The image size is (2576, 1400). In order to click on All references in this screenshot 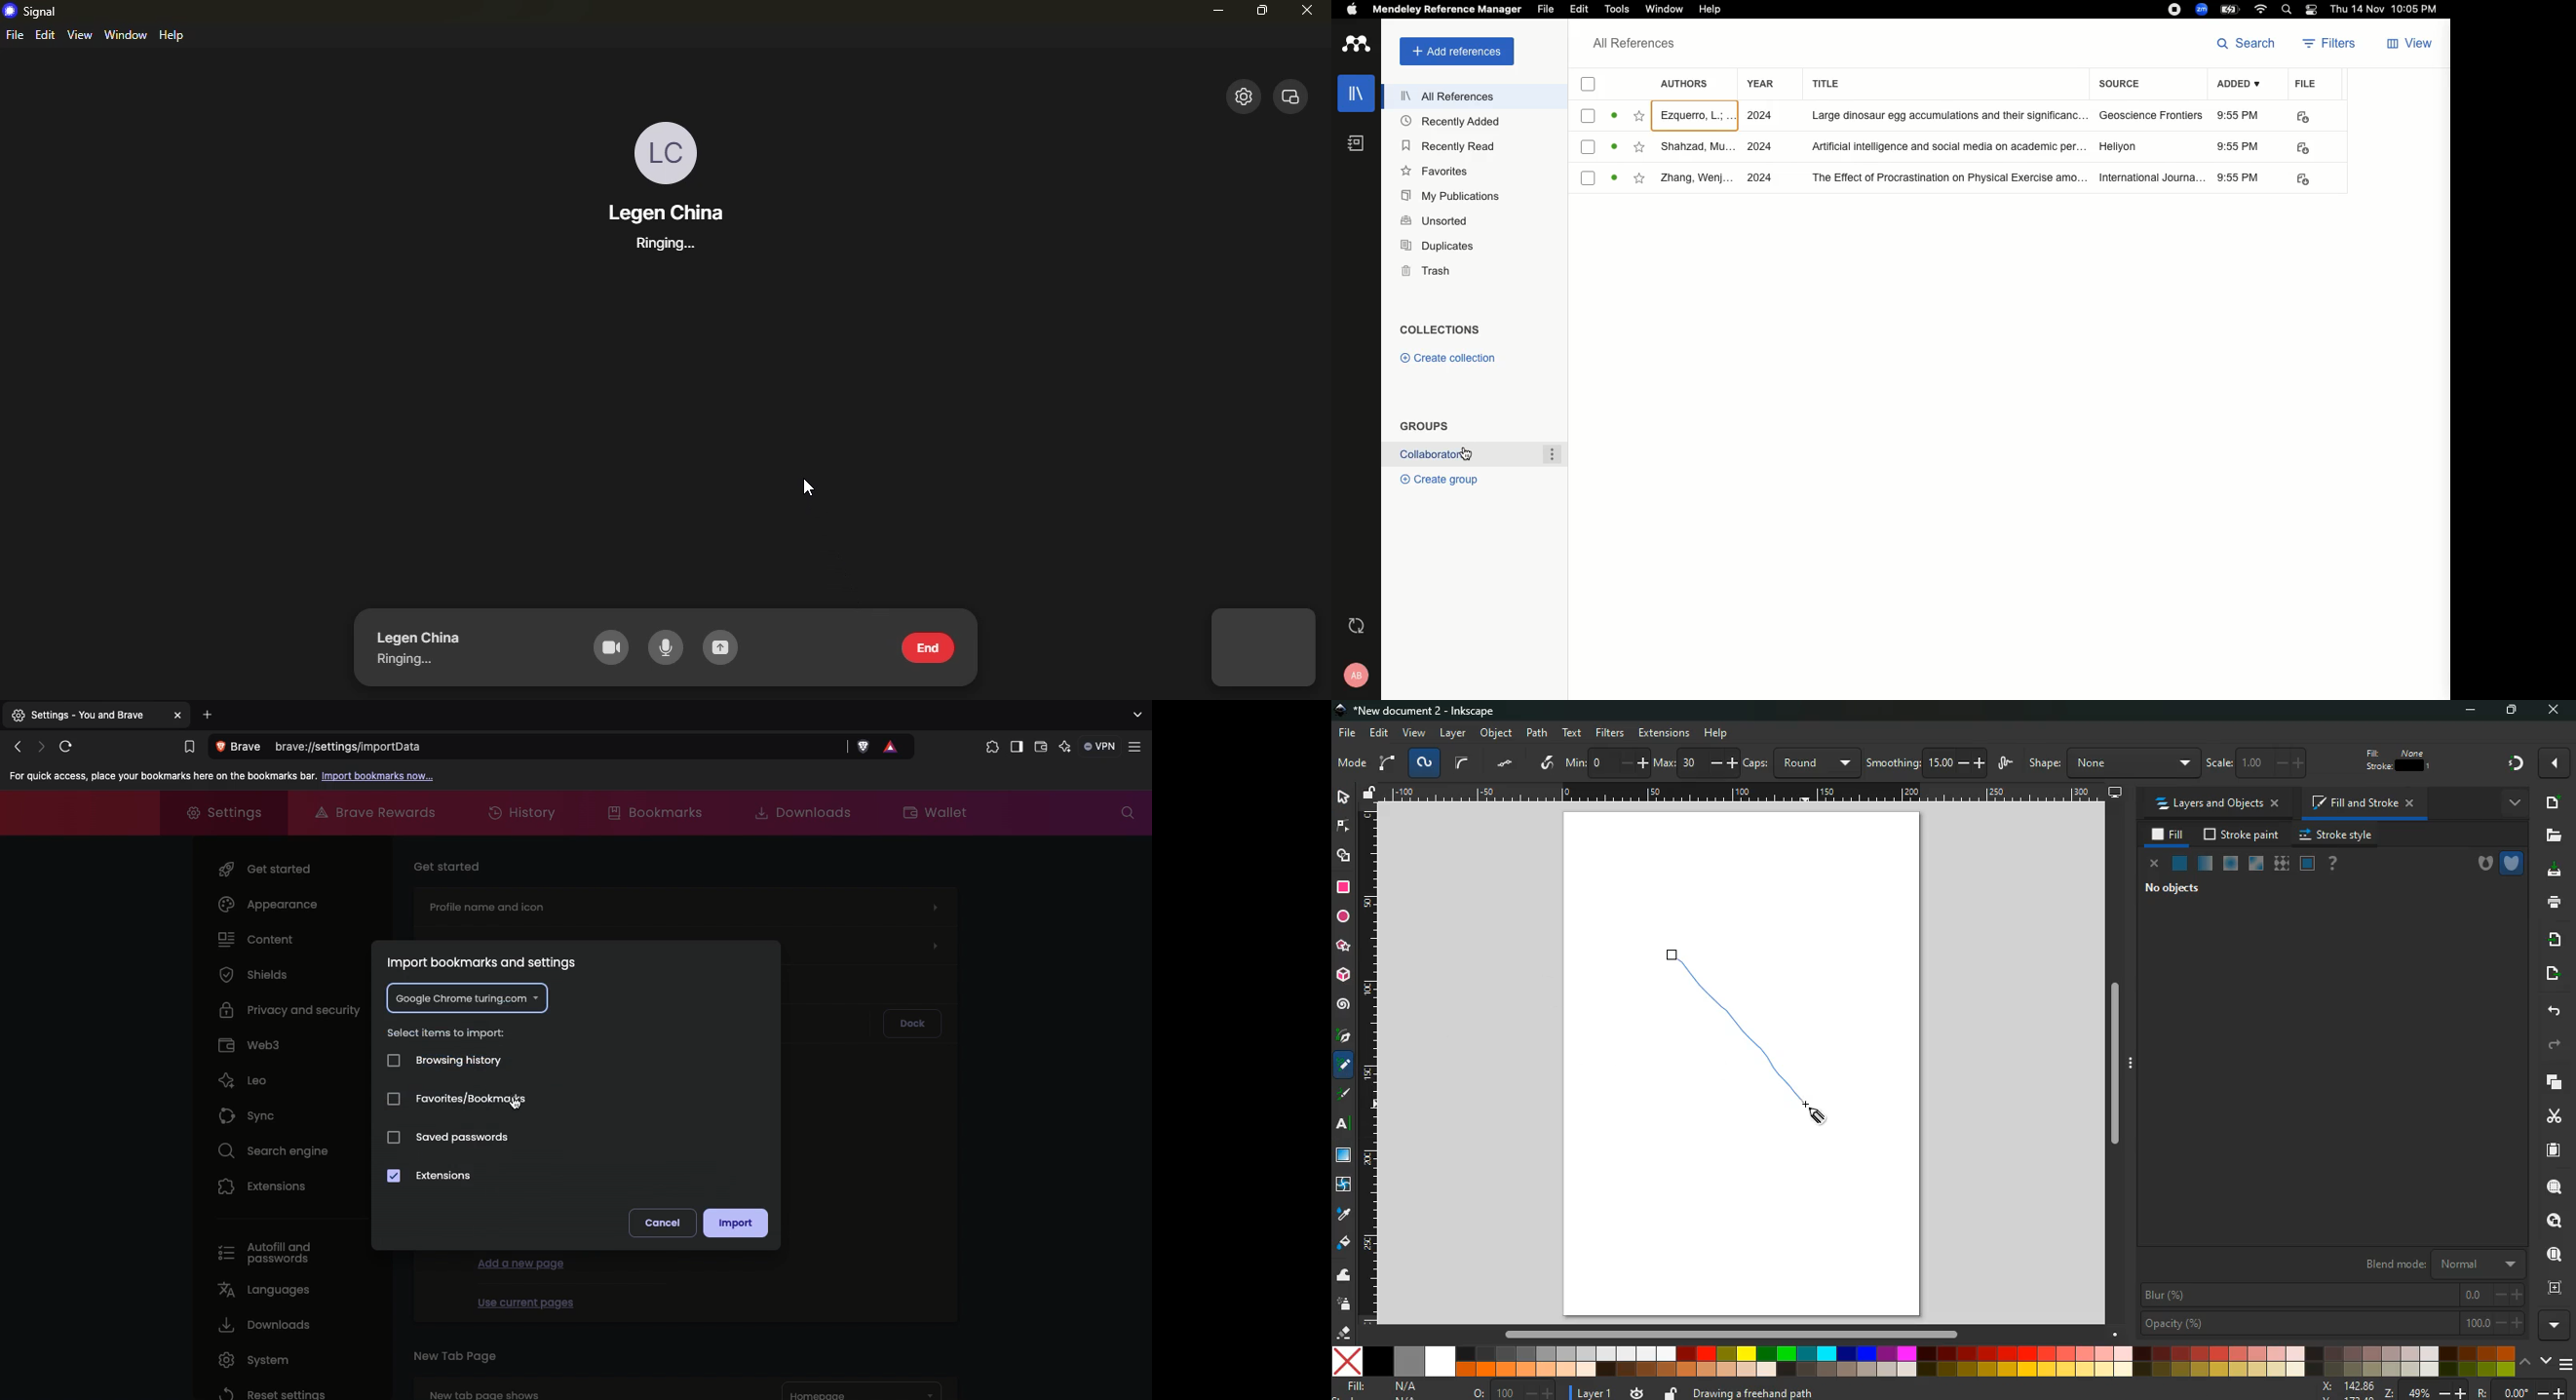, I will do `click(1453, 97)`.